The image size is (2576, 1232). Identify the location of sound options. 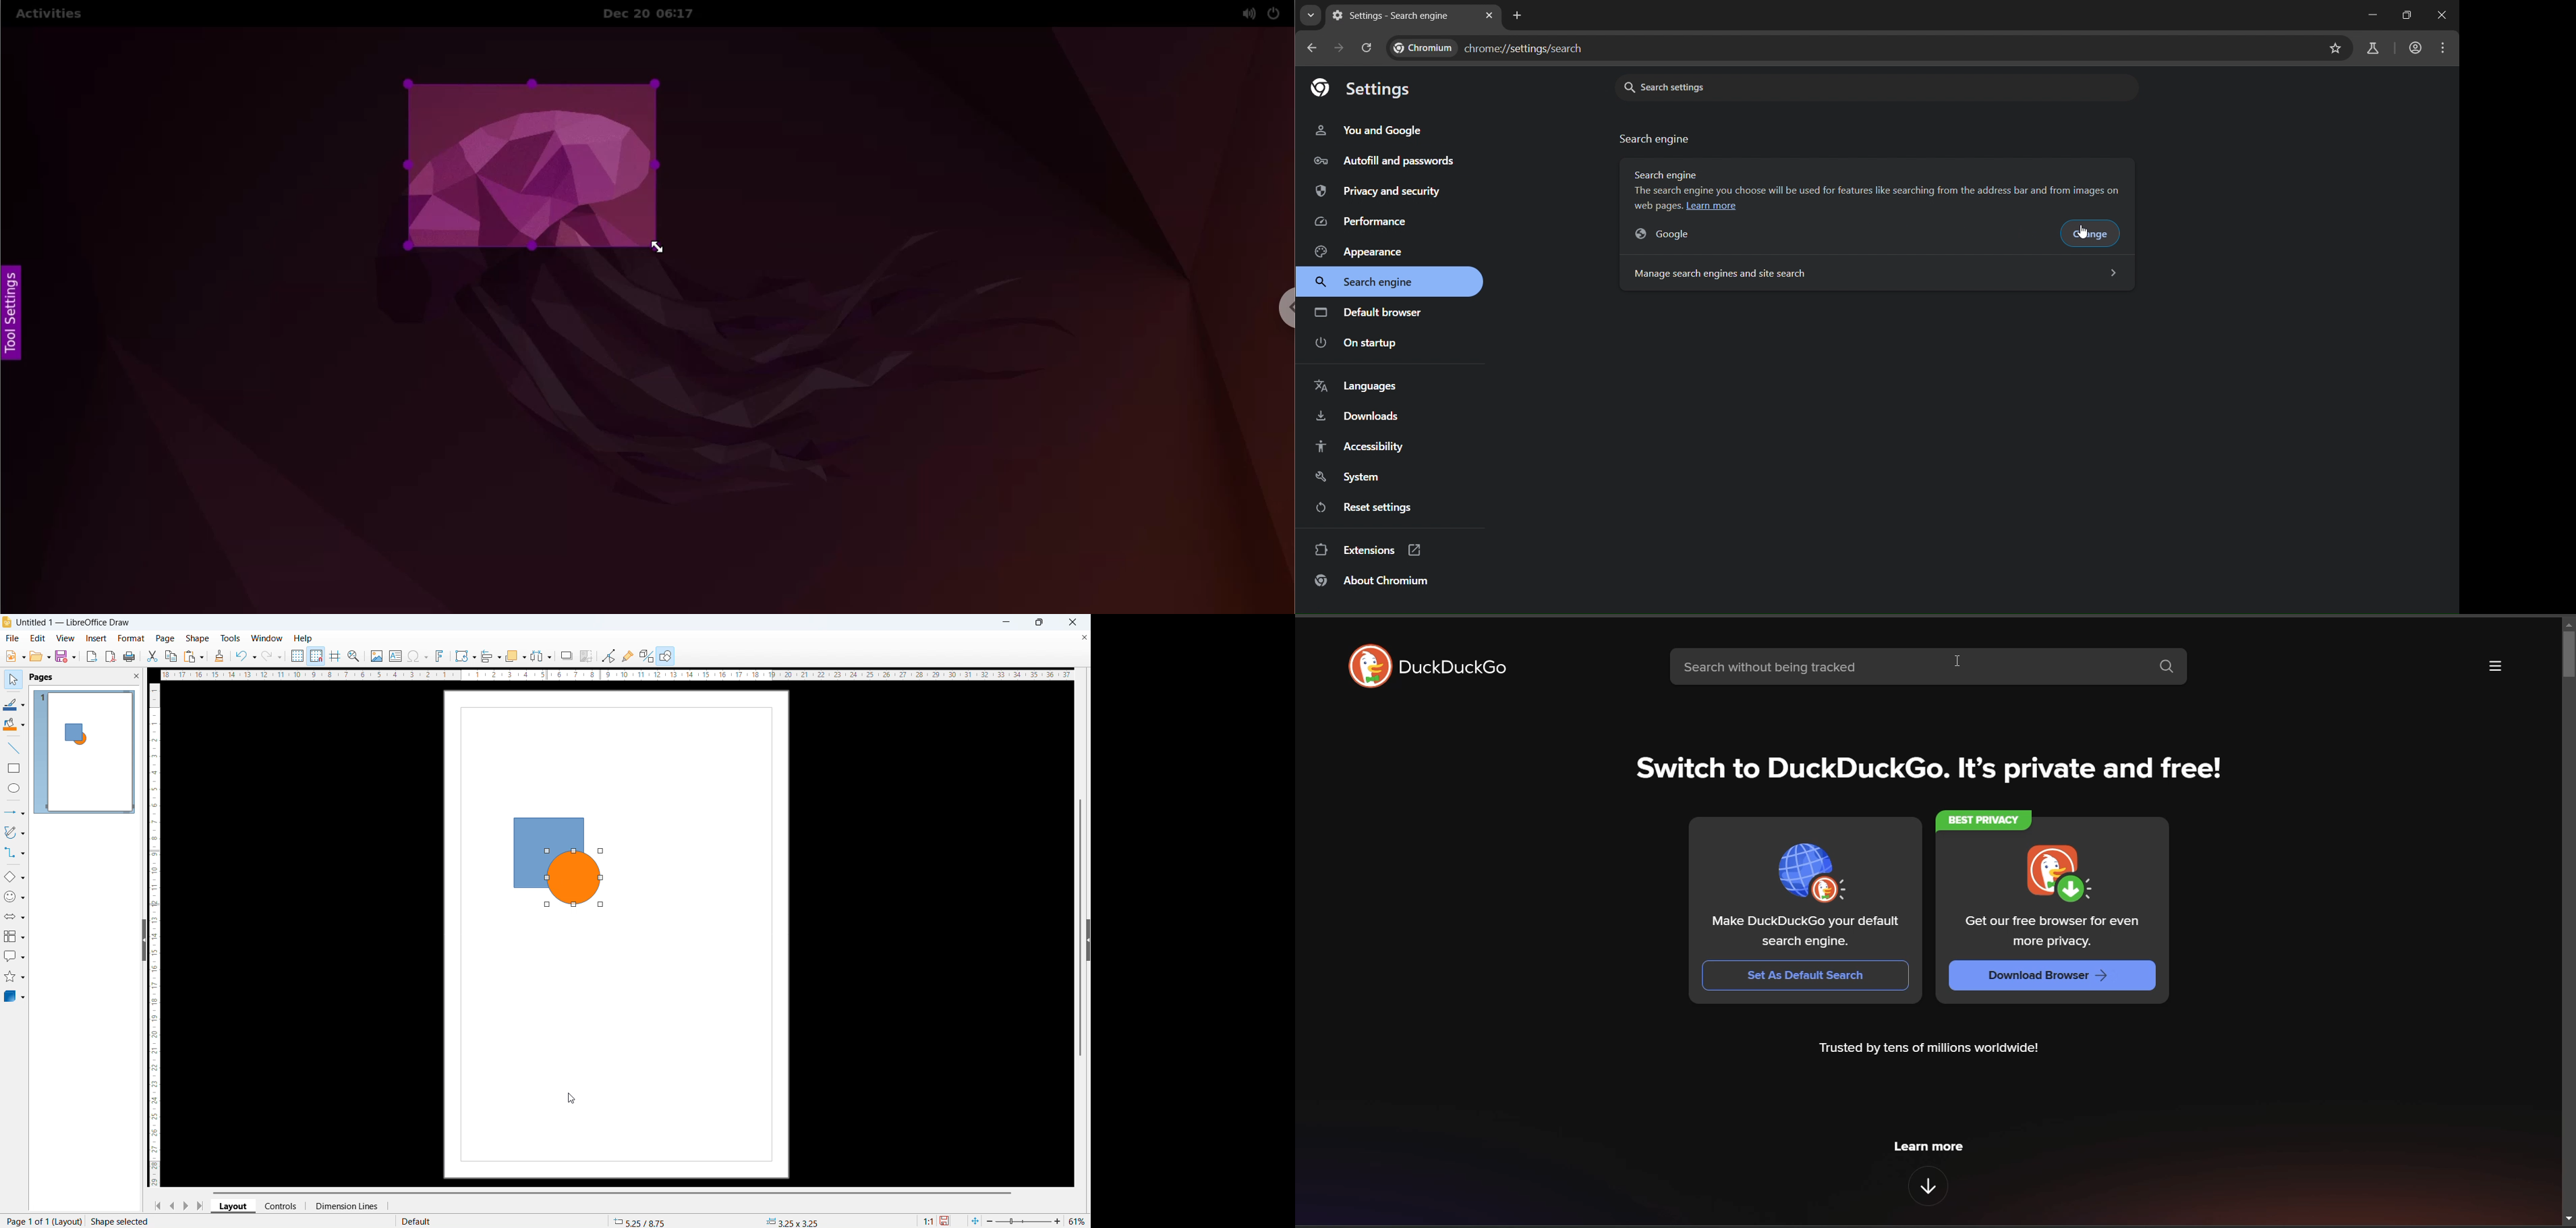
(1245, 13).